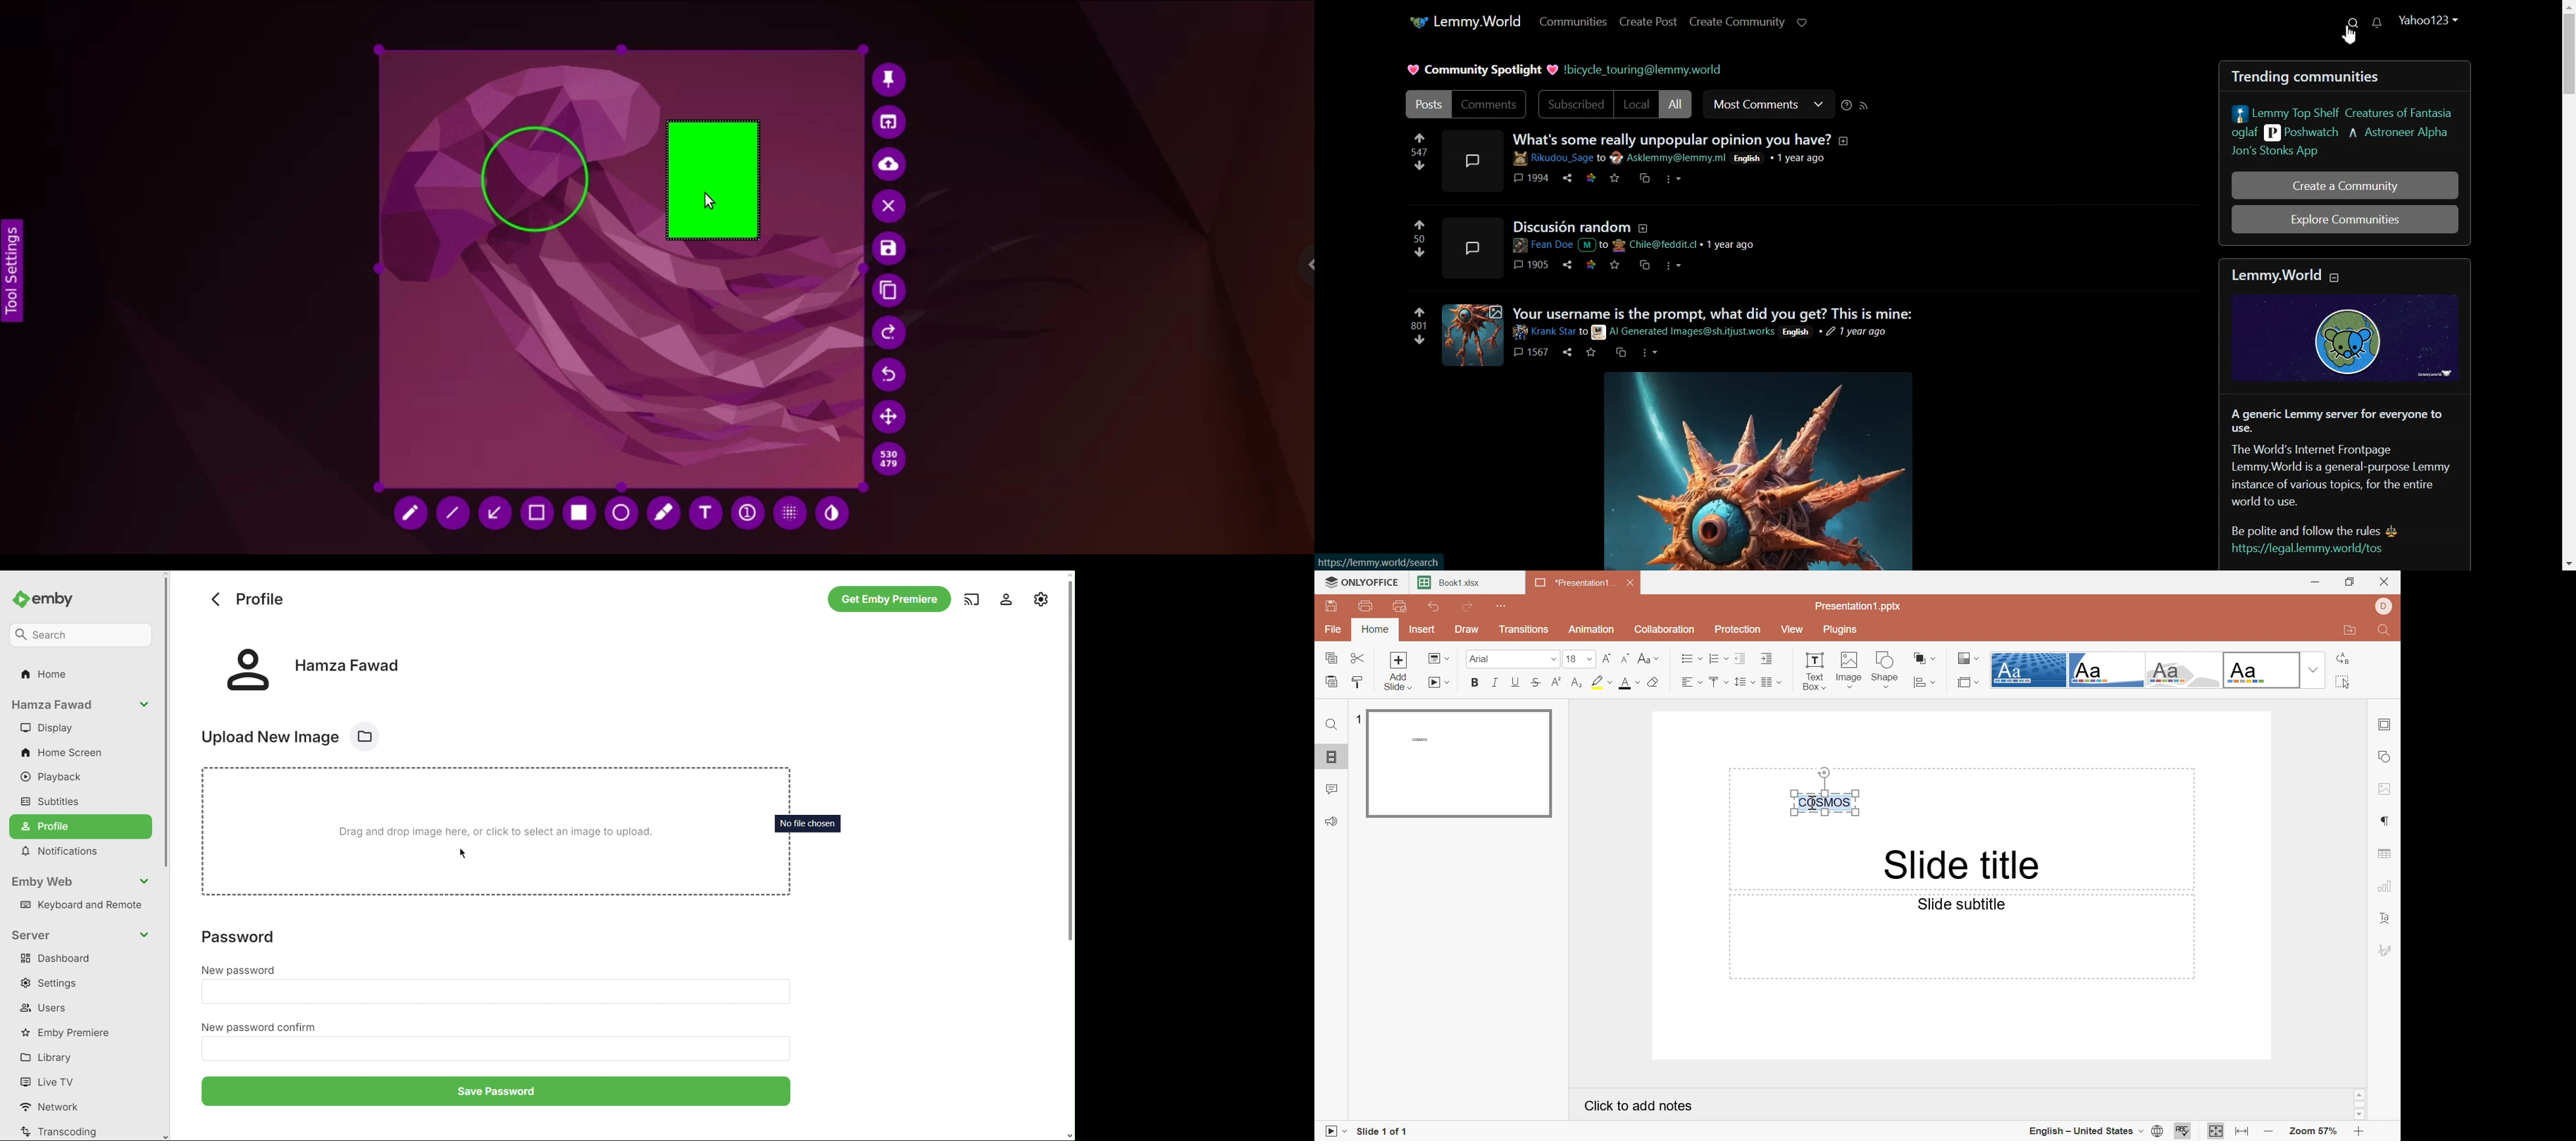 This screenshot has width=2576, height=1148. Describe the element at coordinates (1514, 659) in the screenshot. I see `Arial` at that location.